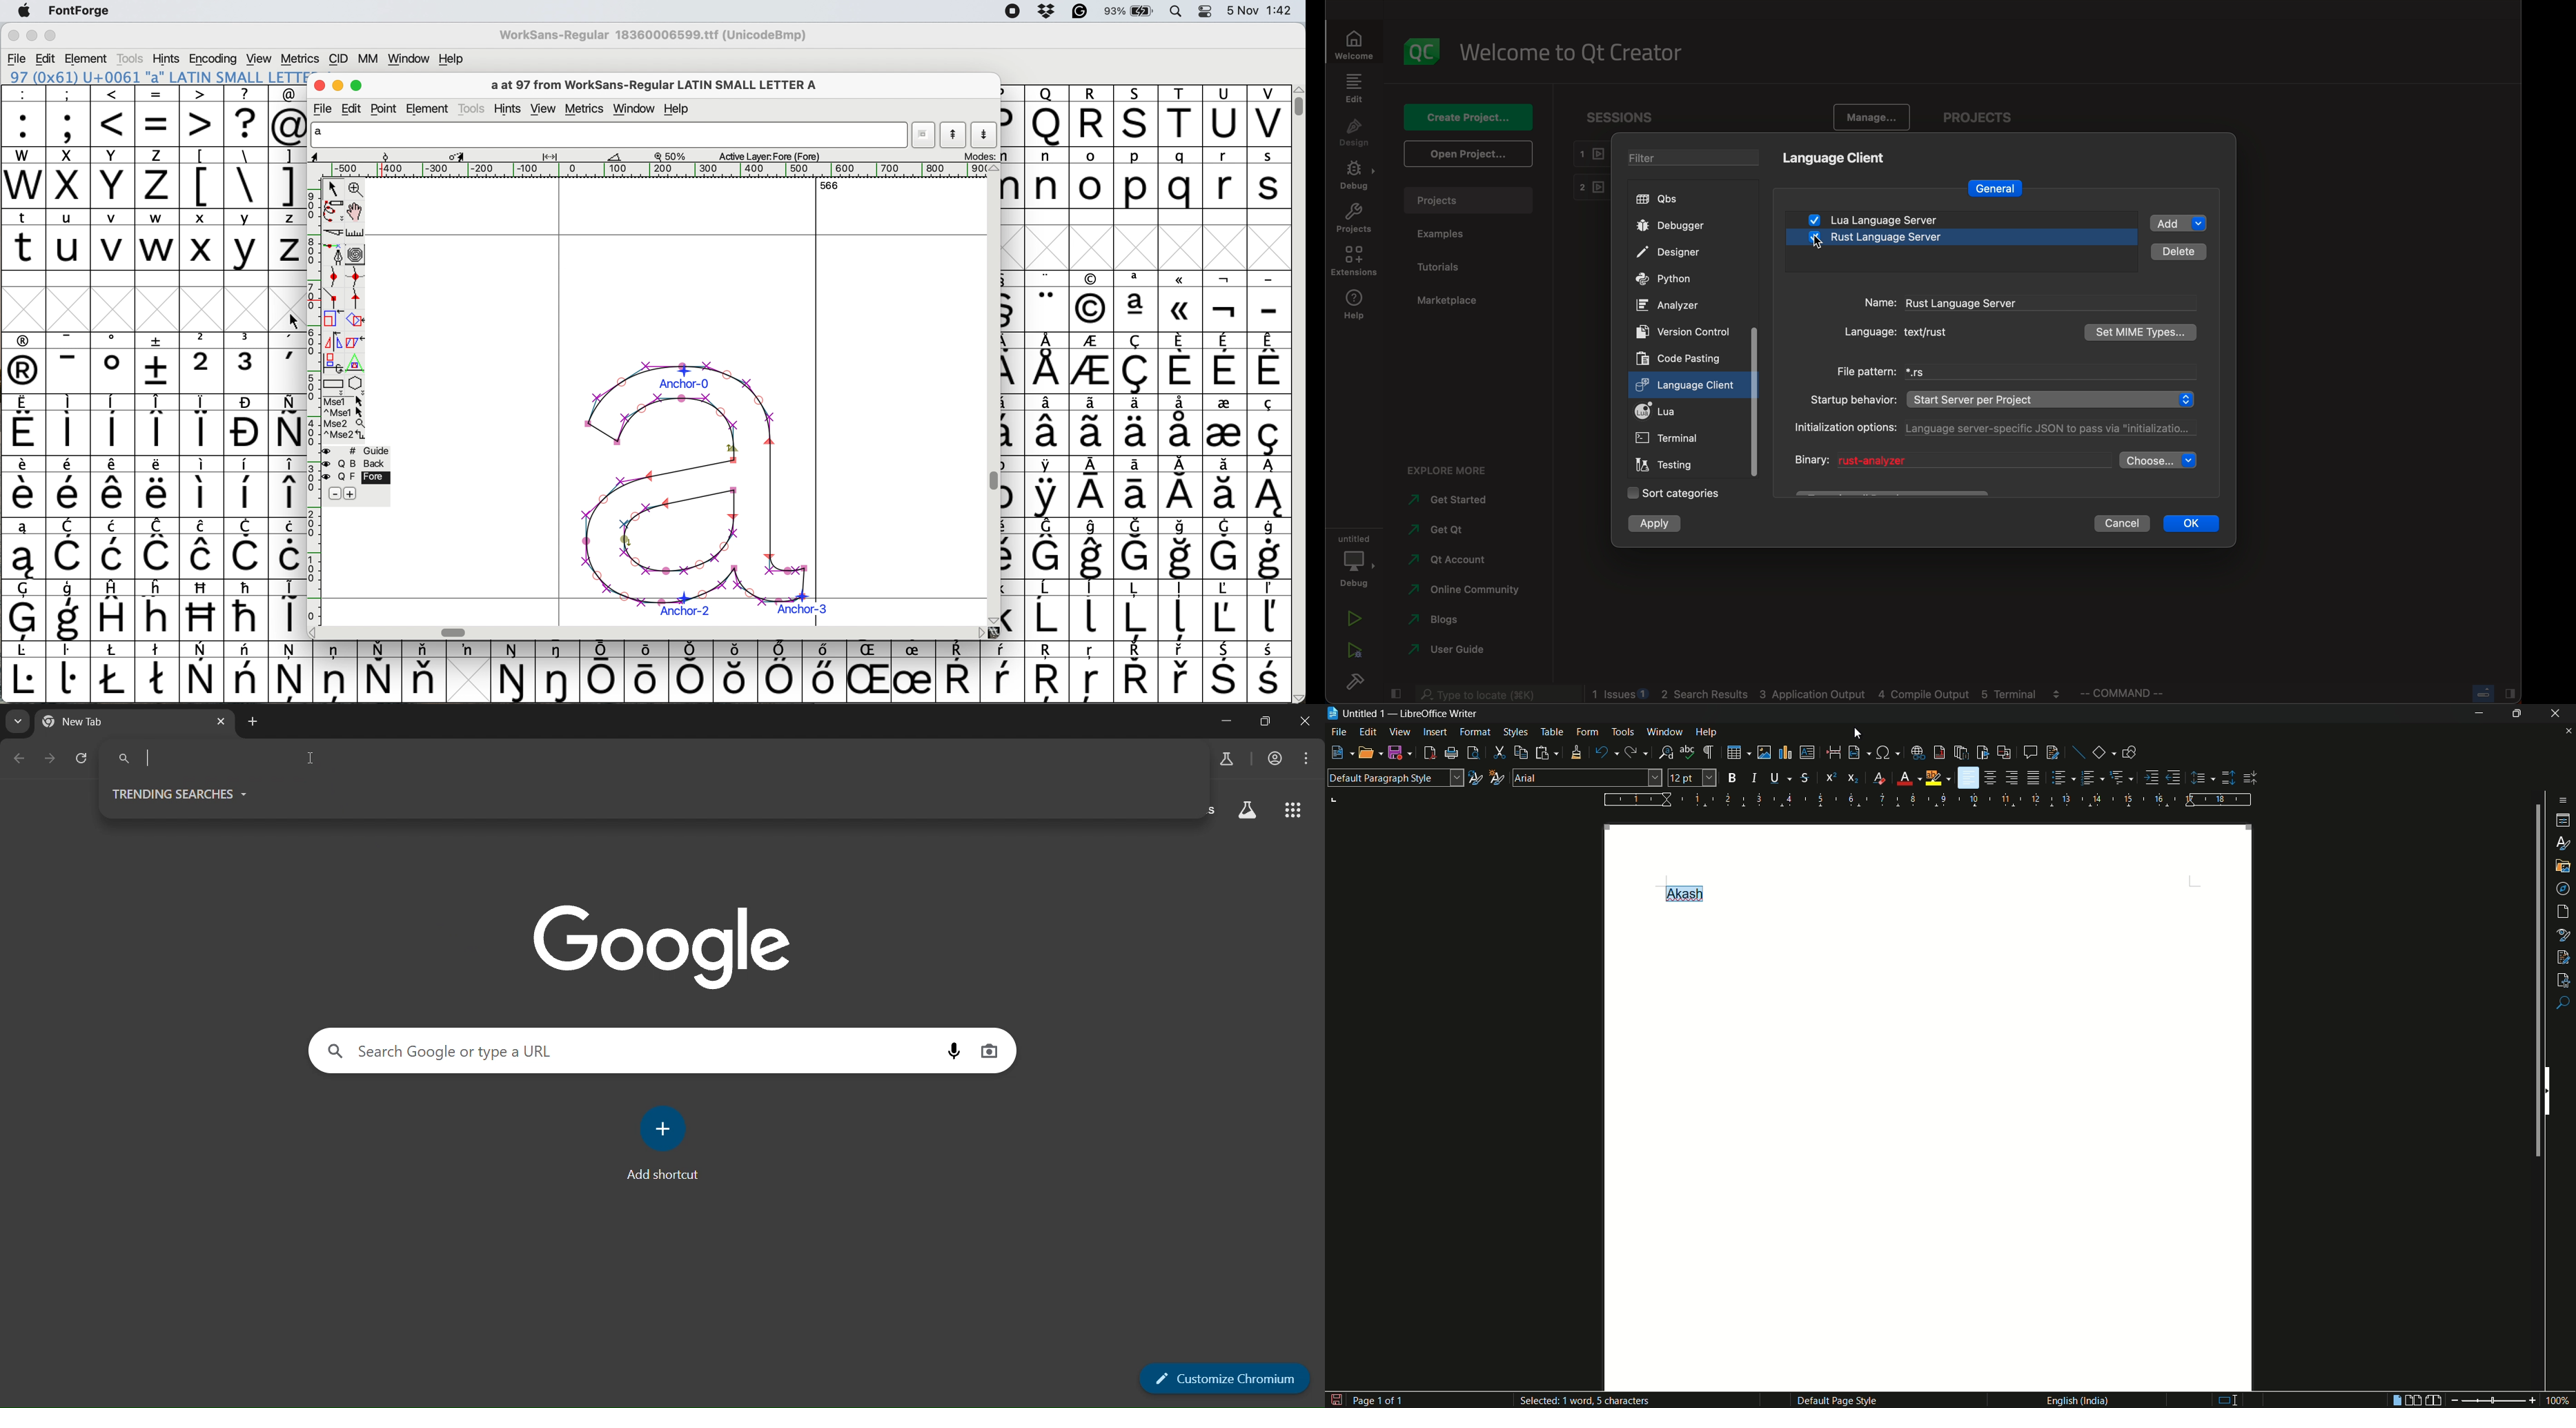  Describe the element at coordinates (2531, 1400) in the screenshot. I see `zoom in` at that location.